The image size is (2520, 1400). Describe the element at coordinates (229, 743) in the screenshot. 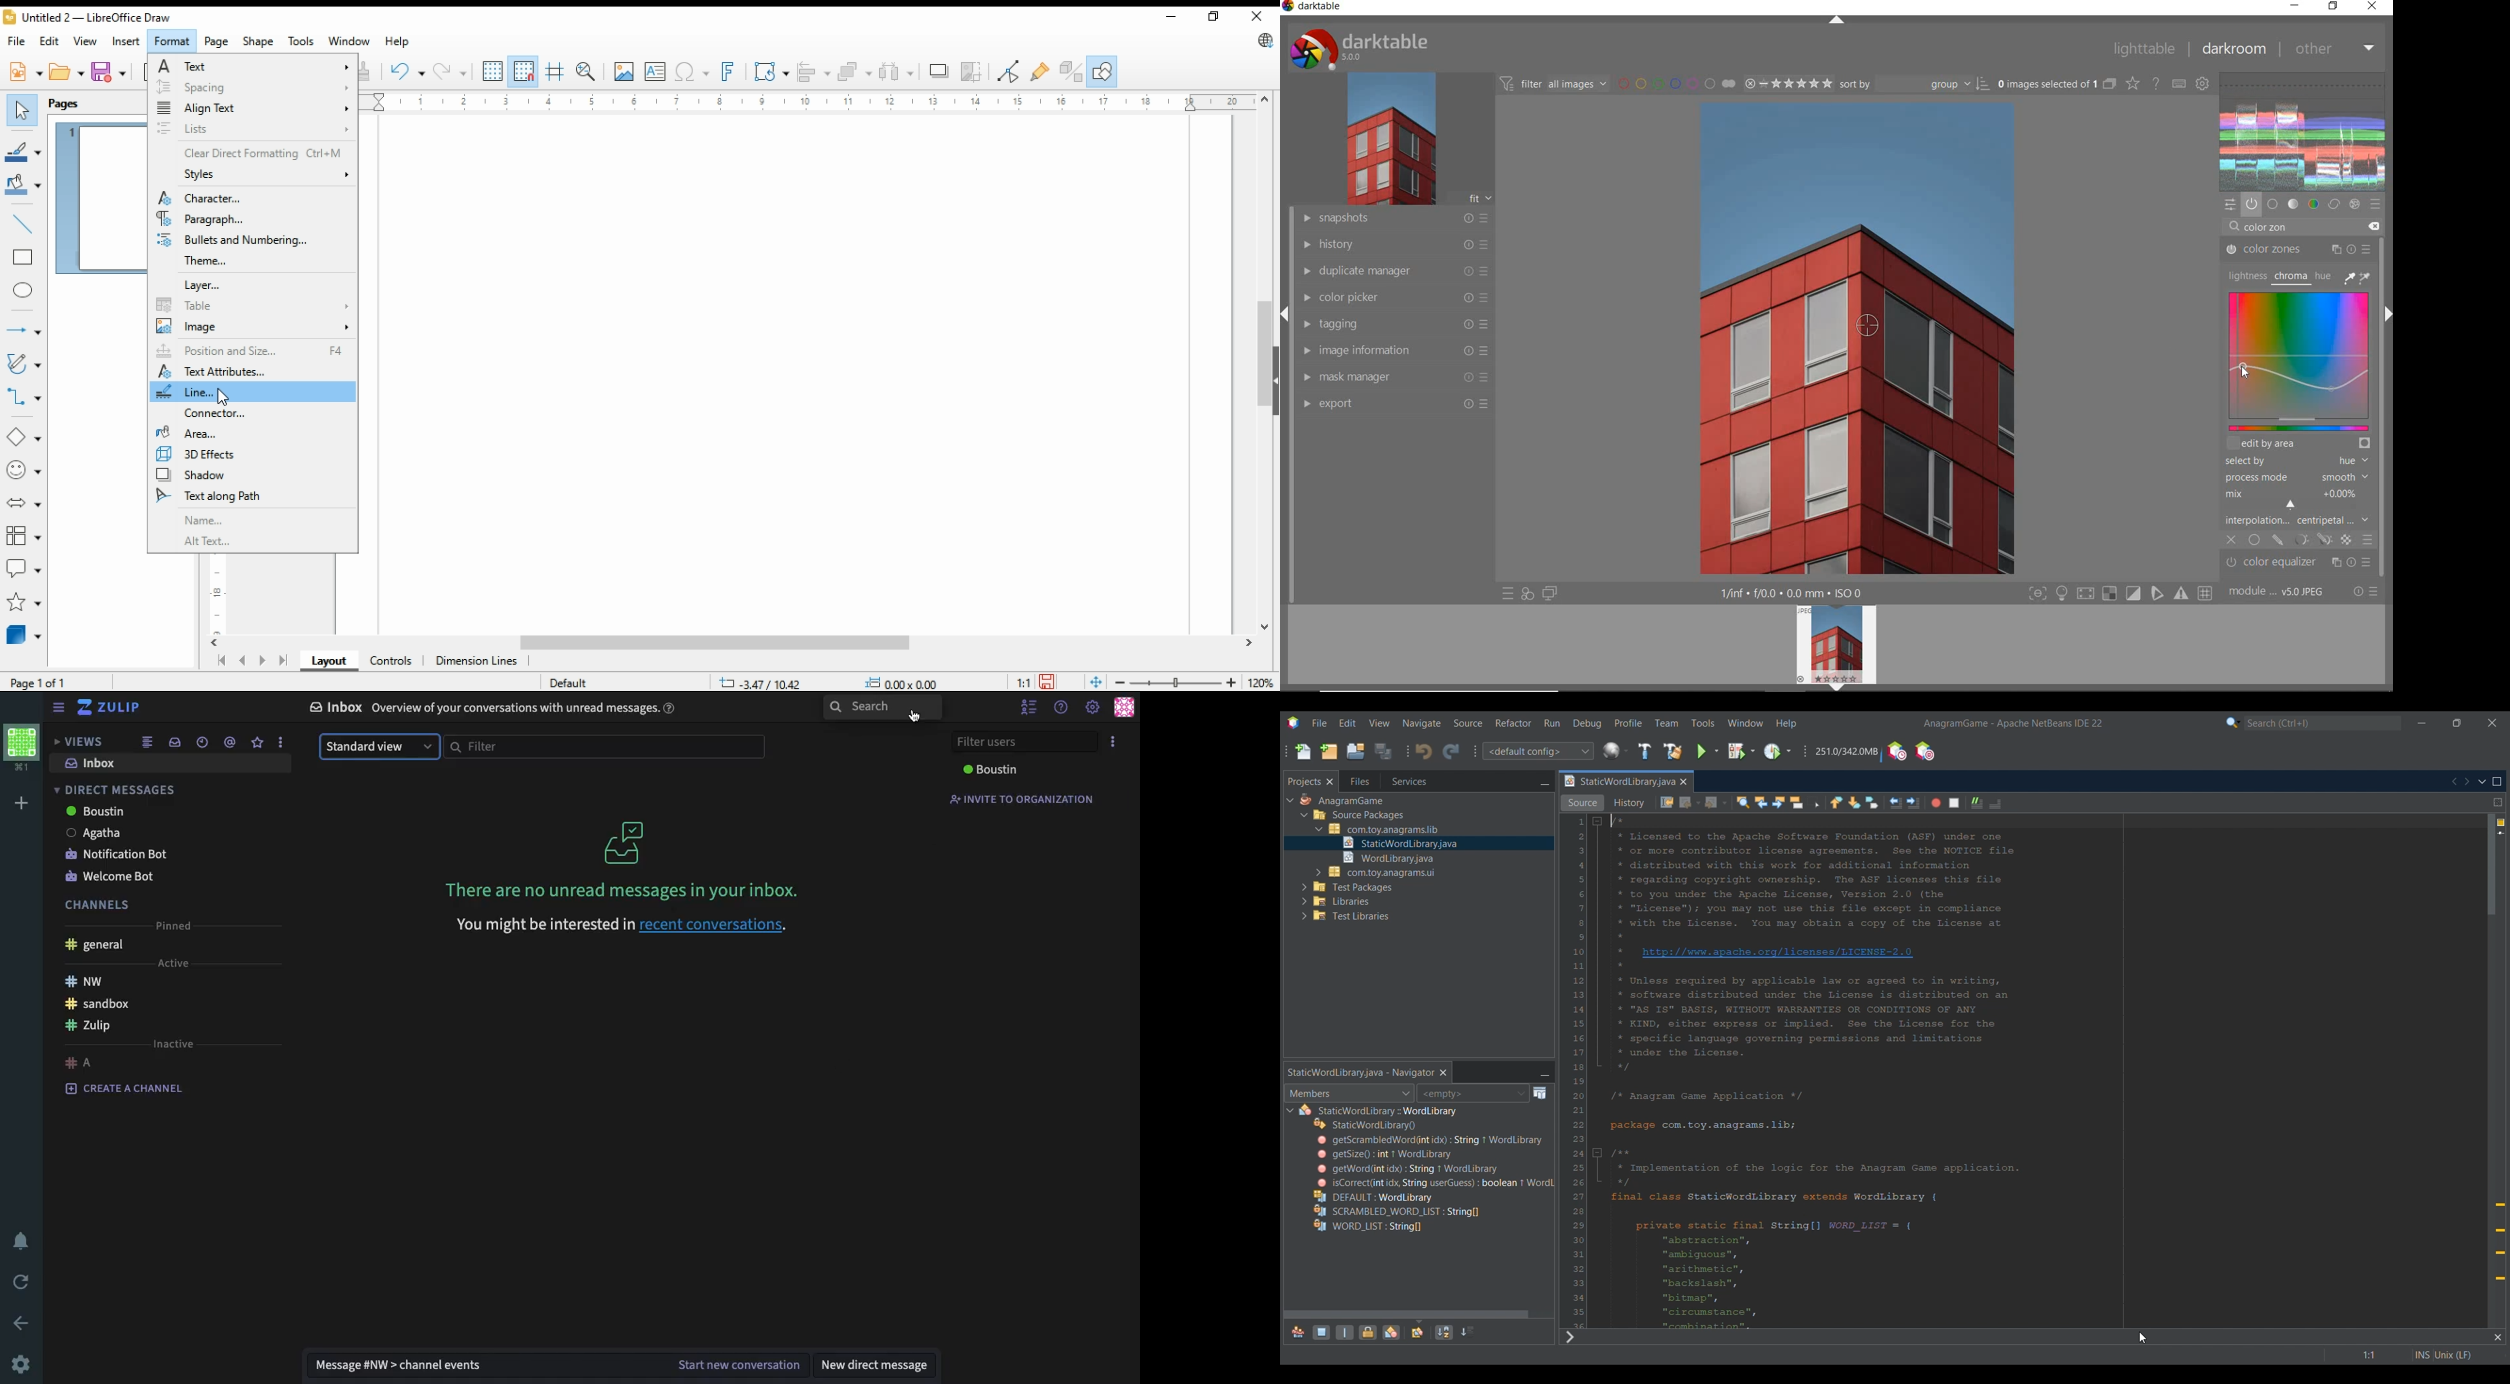

I see `mention` at that location.